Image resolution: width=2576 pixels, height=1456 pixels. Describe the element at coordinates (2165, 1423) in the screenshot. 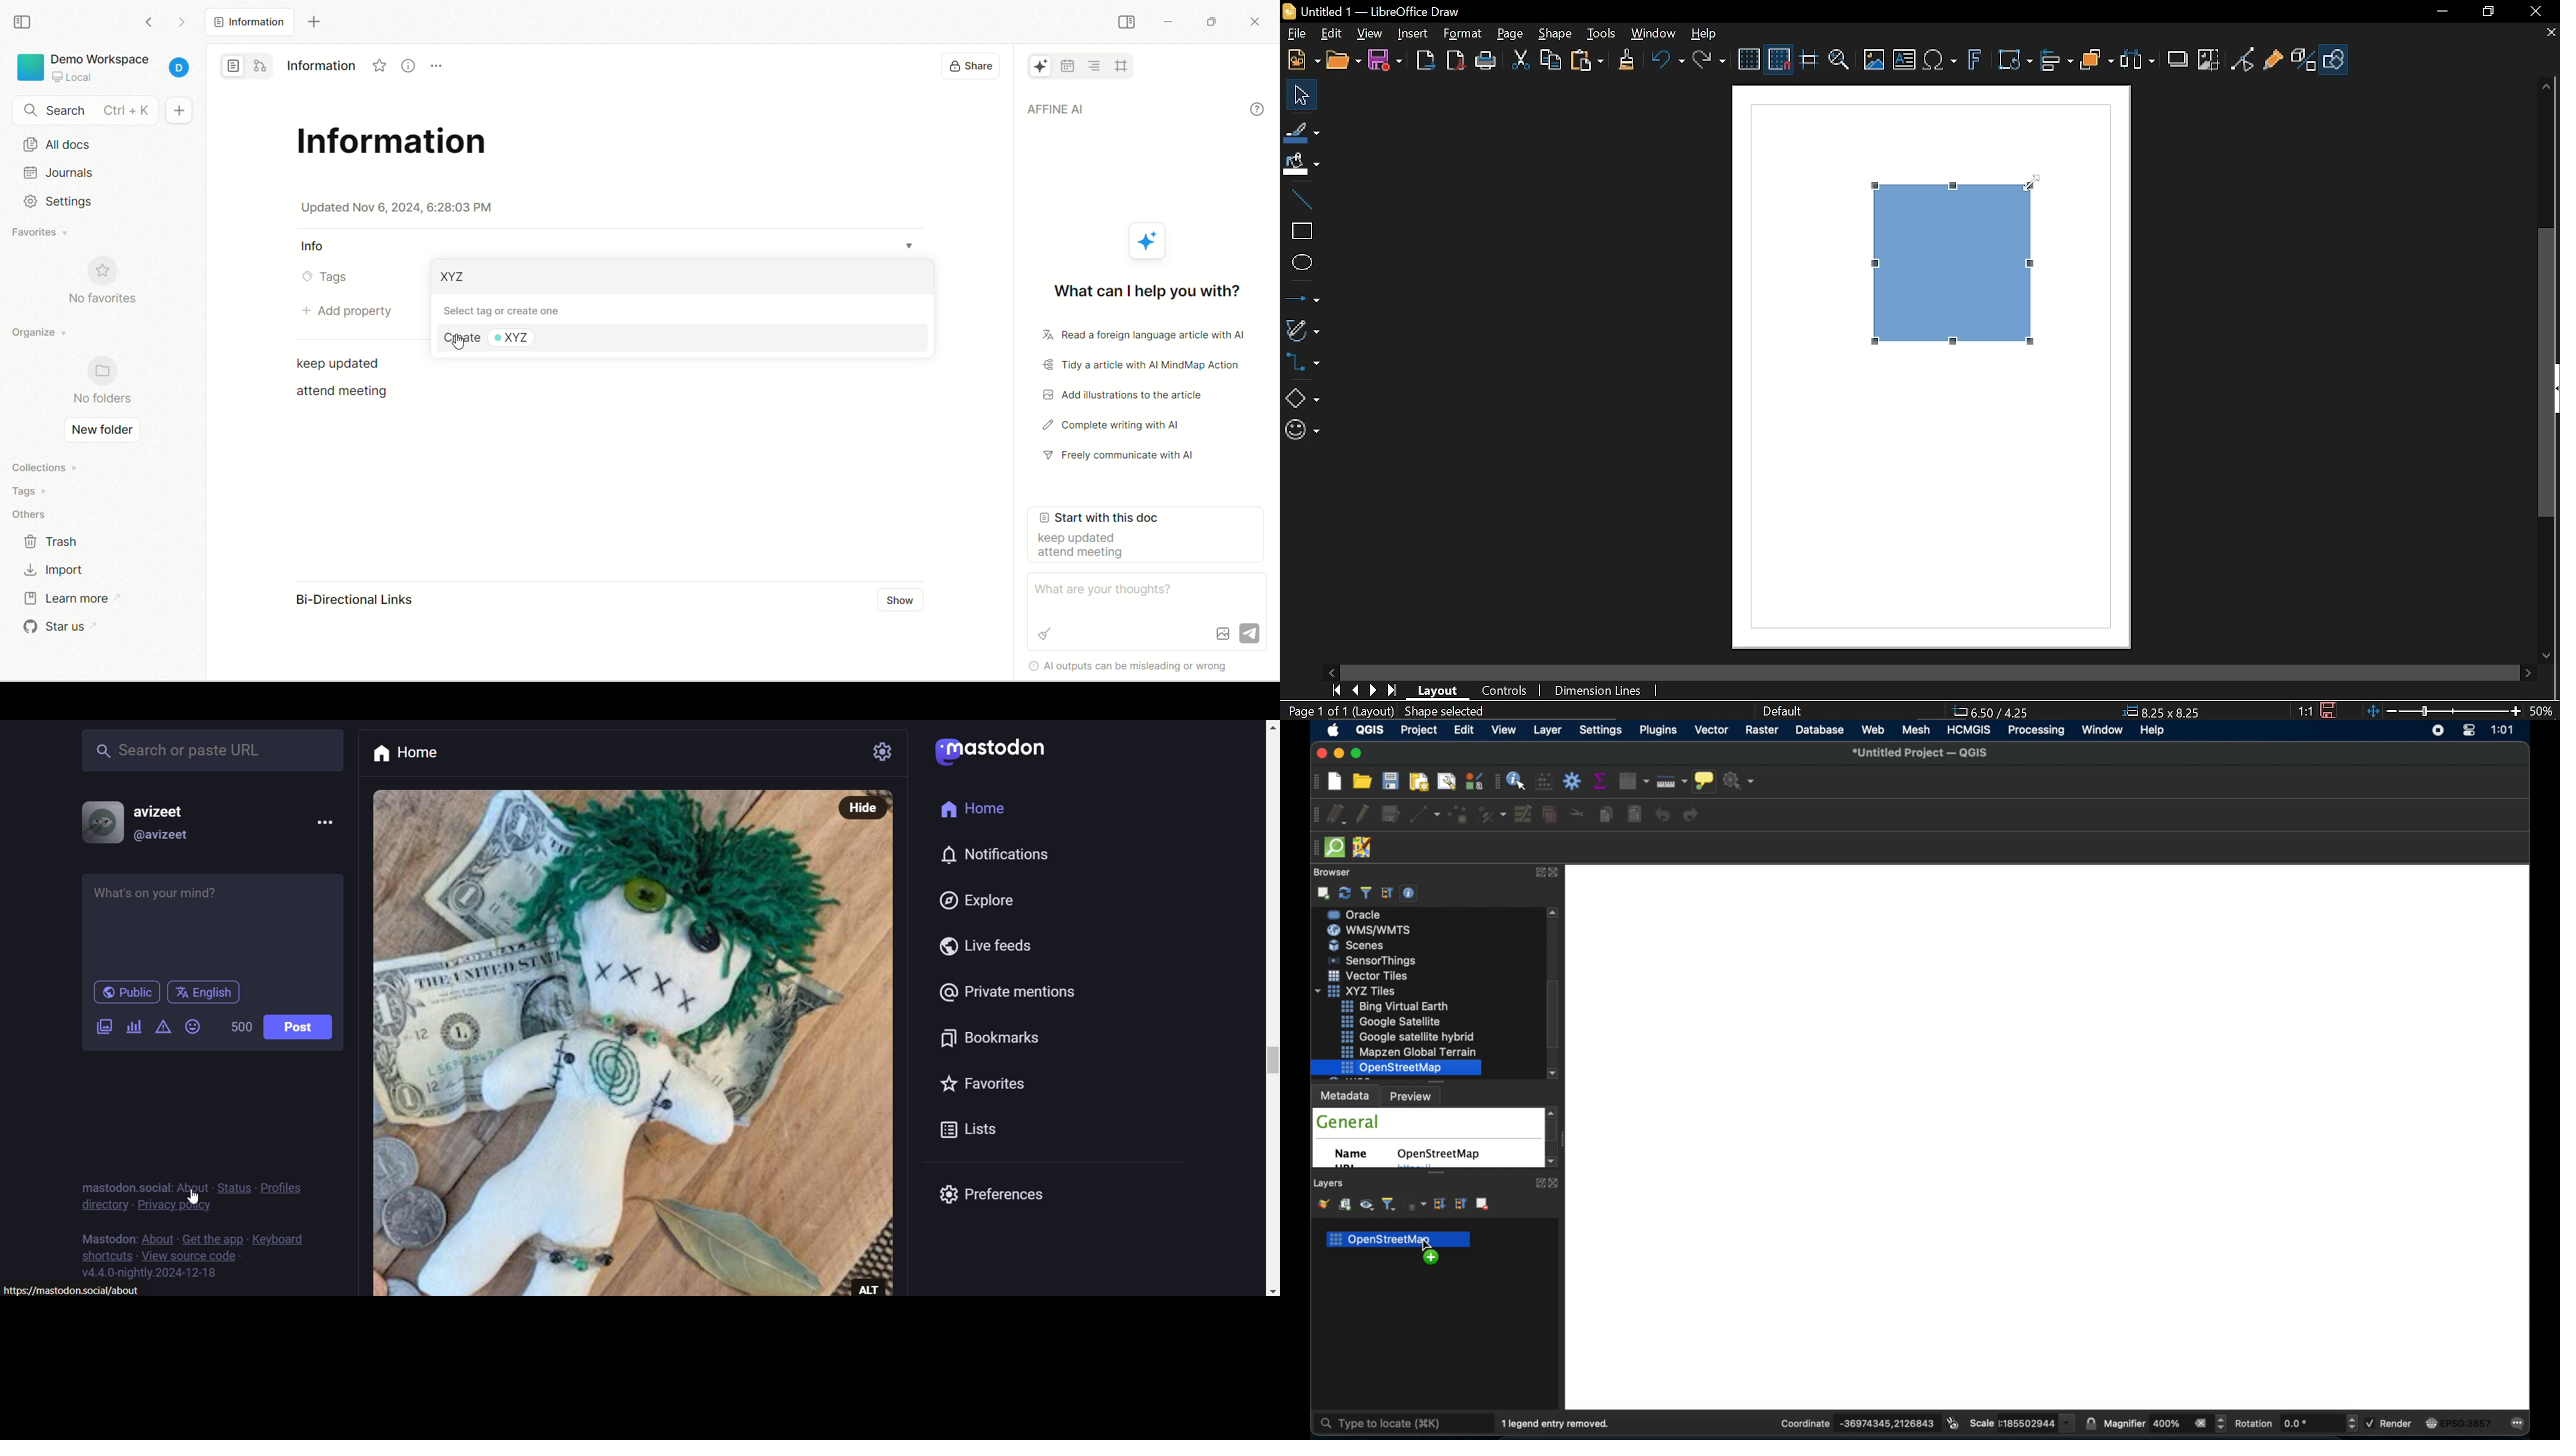

I see `magnifier` at that location.